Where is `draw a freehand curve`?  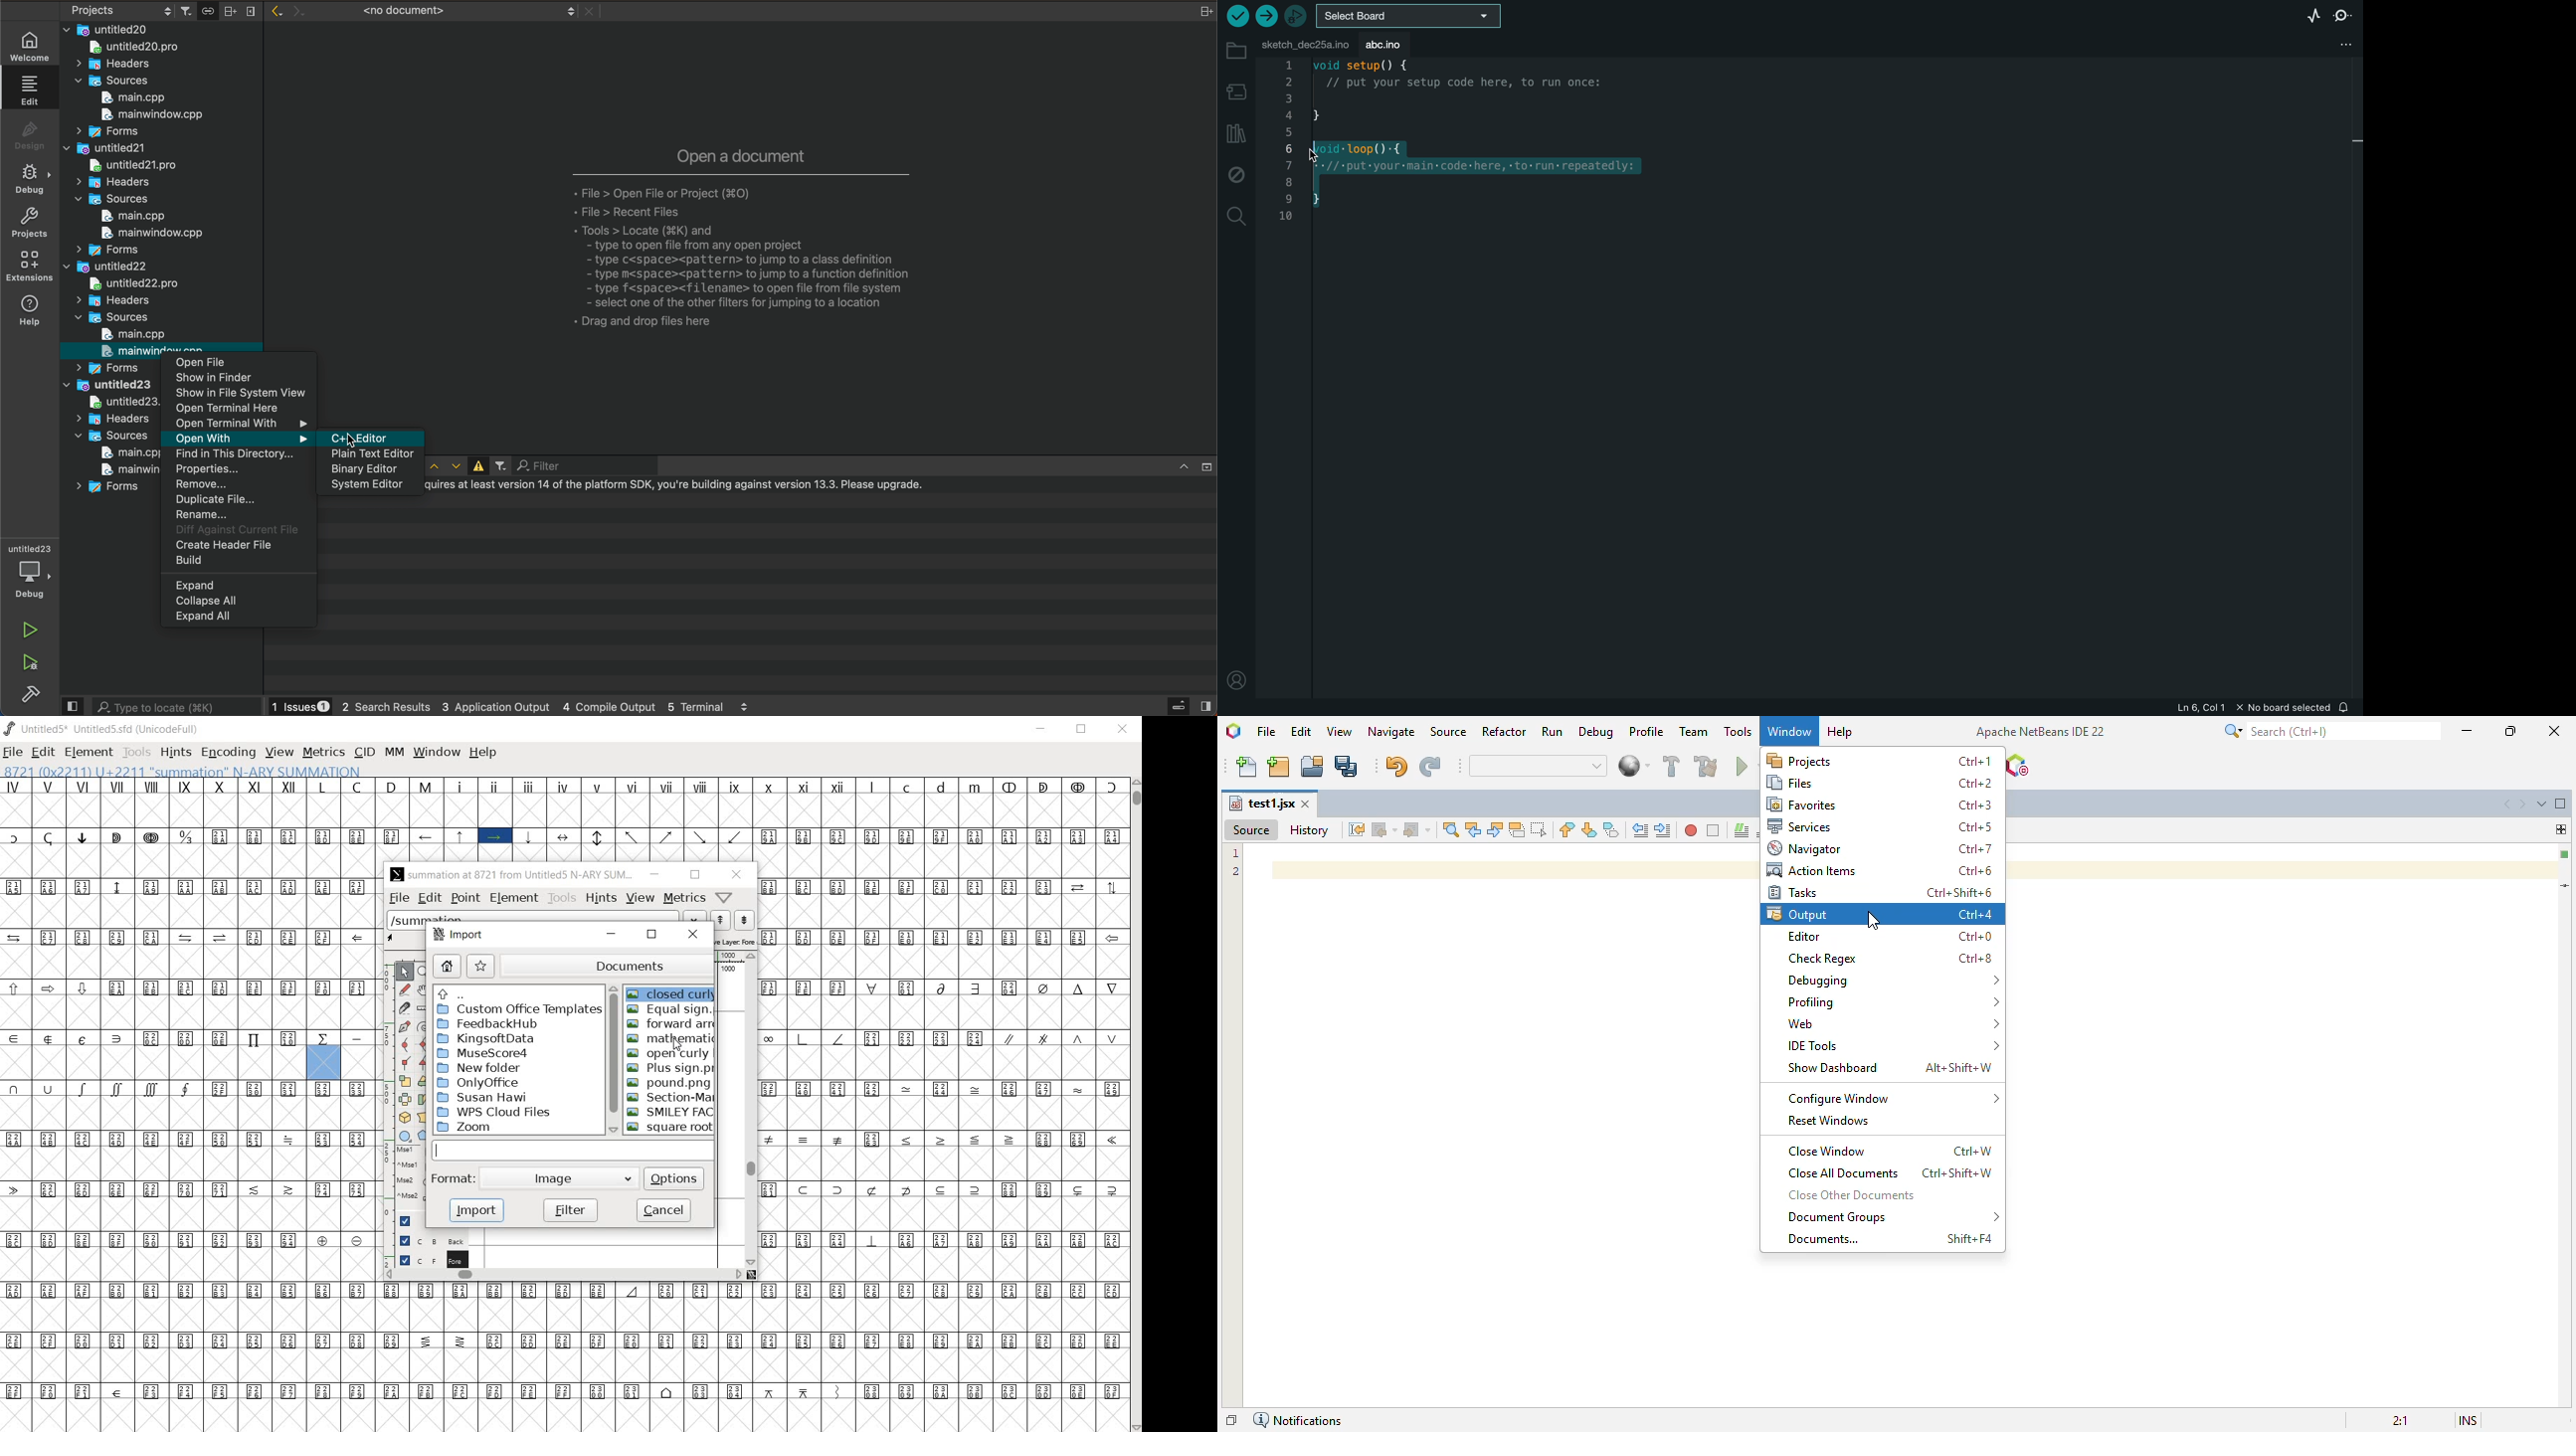
draw a freehand curve is located at coordinates (404, 988).